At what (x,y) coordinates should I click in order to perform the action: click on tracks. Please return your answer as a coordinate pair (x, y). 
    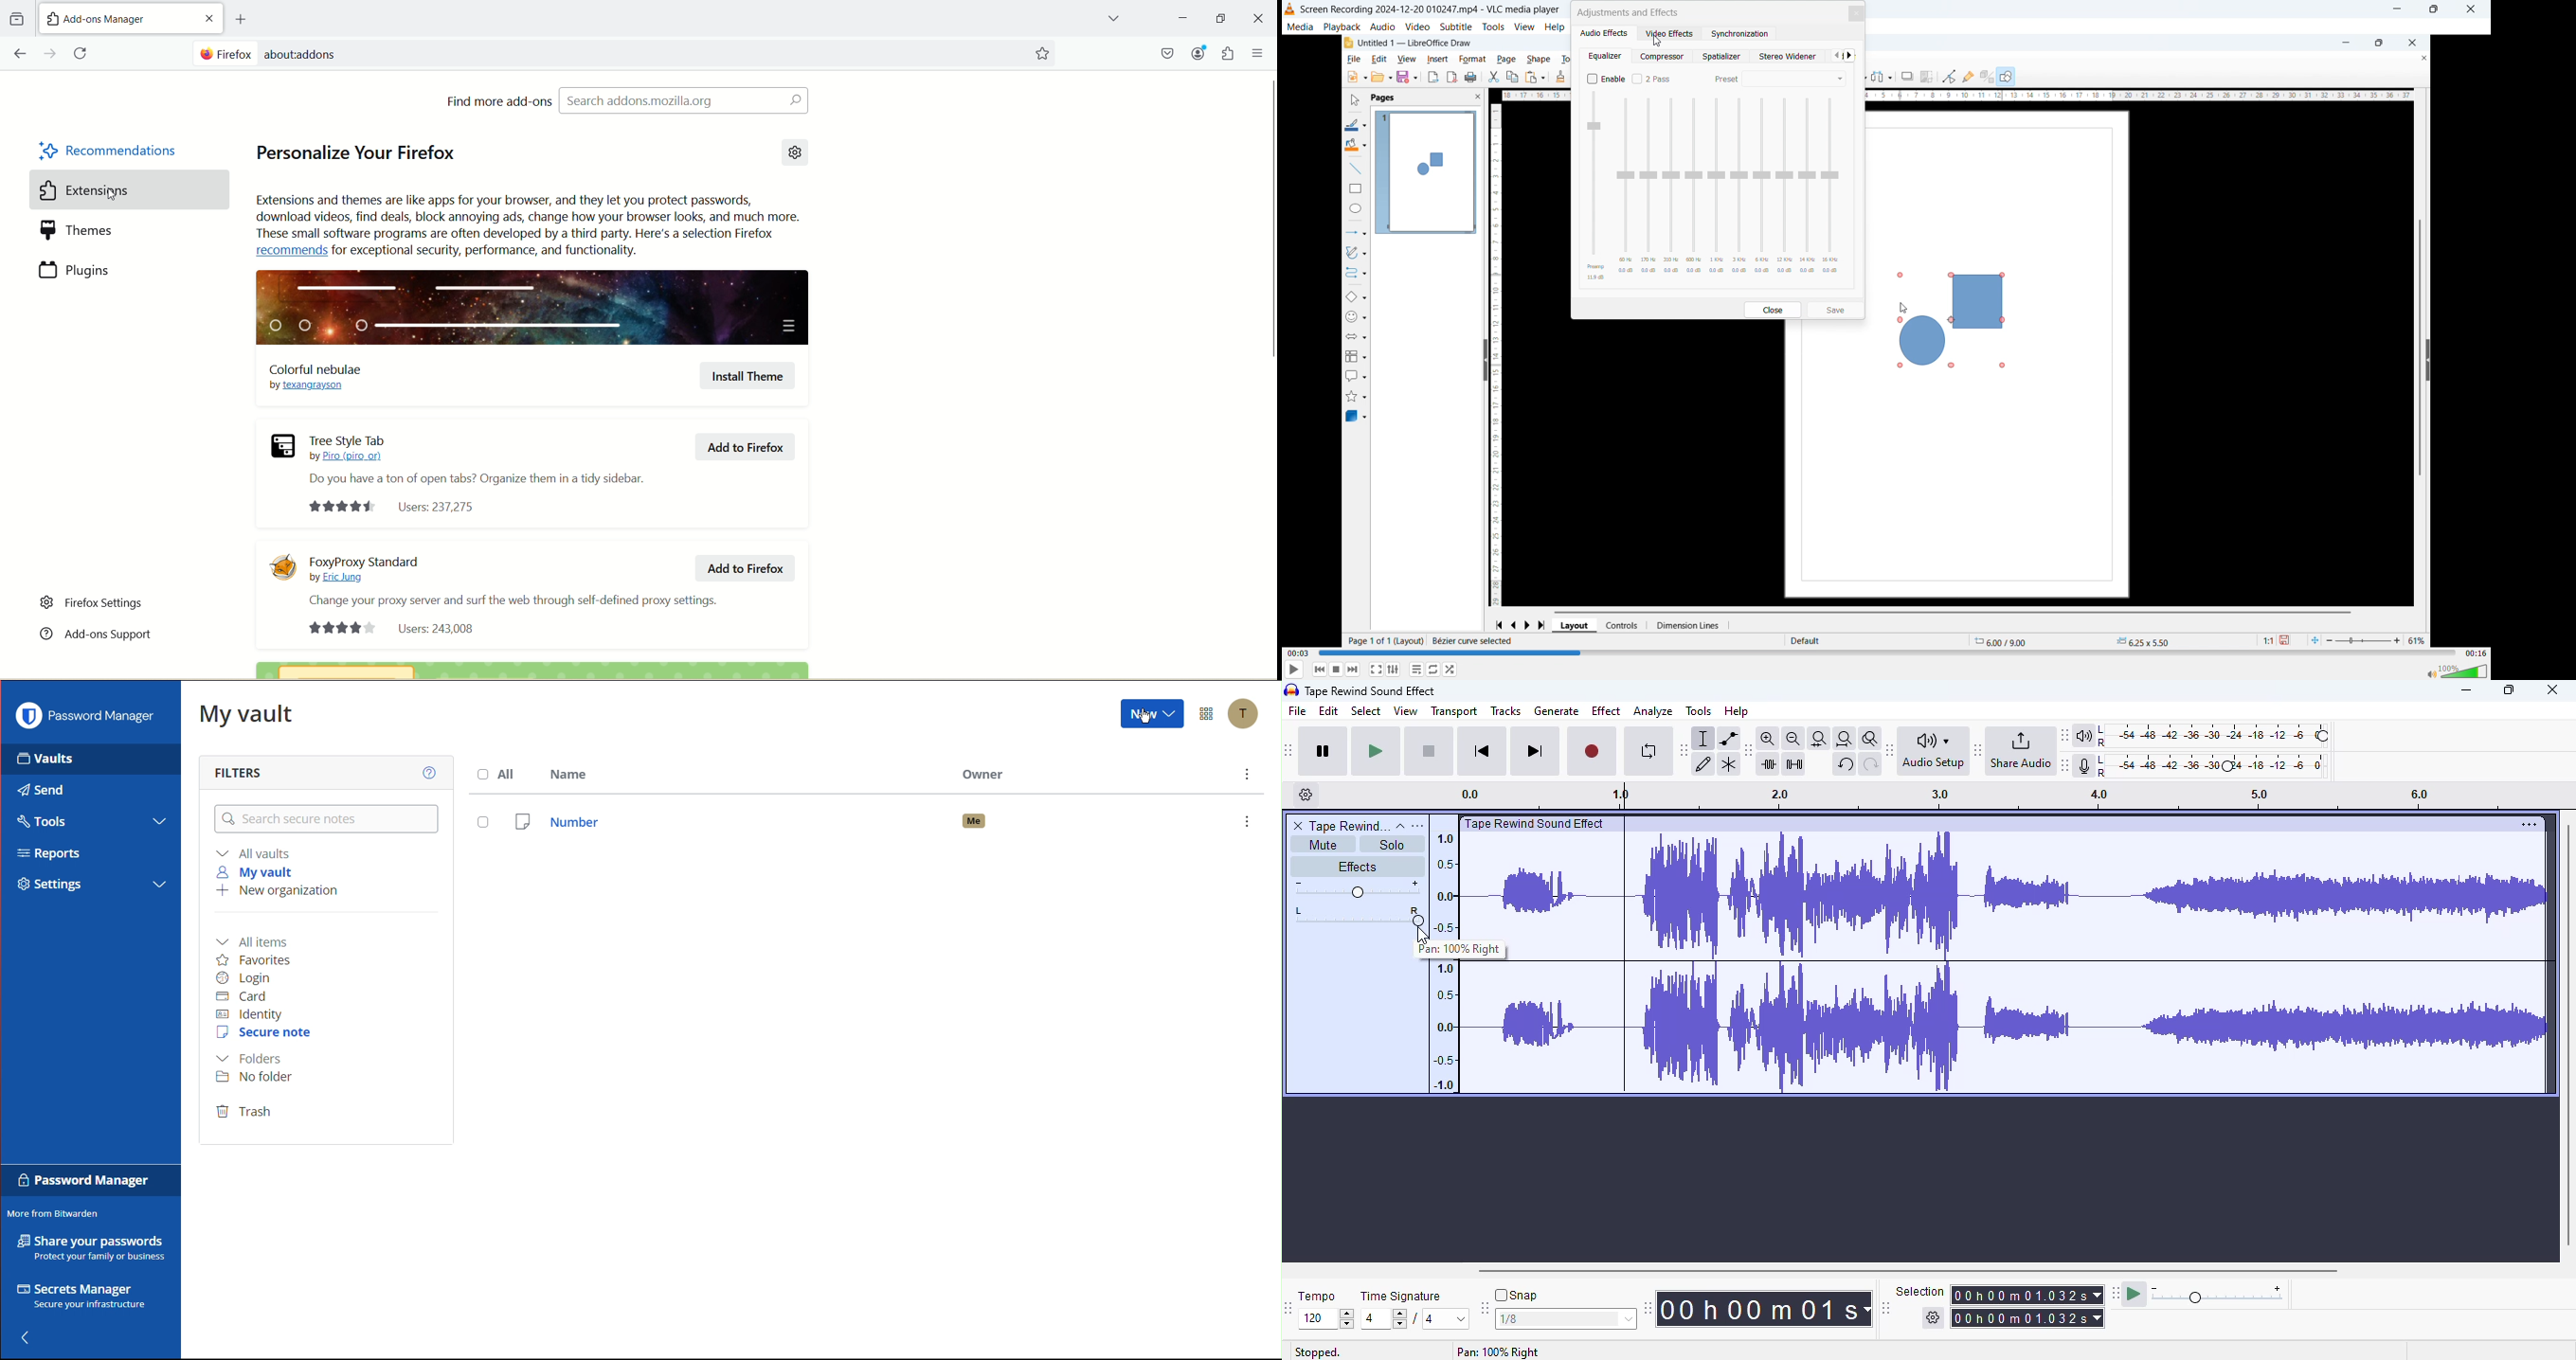
    Looking at the image, I should click on (1505, 710).